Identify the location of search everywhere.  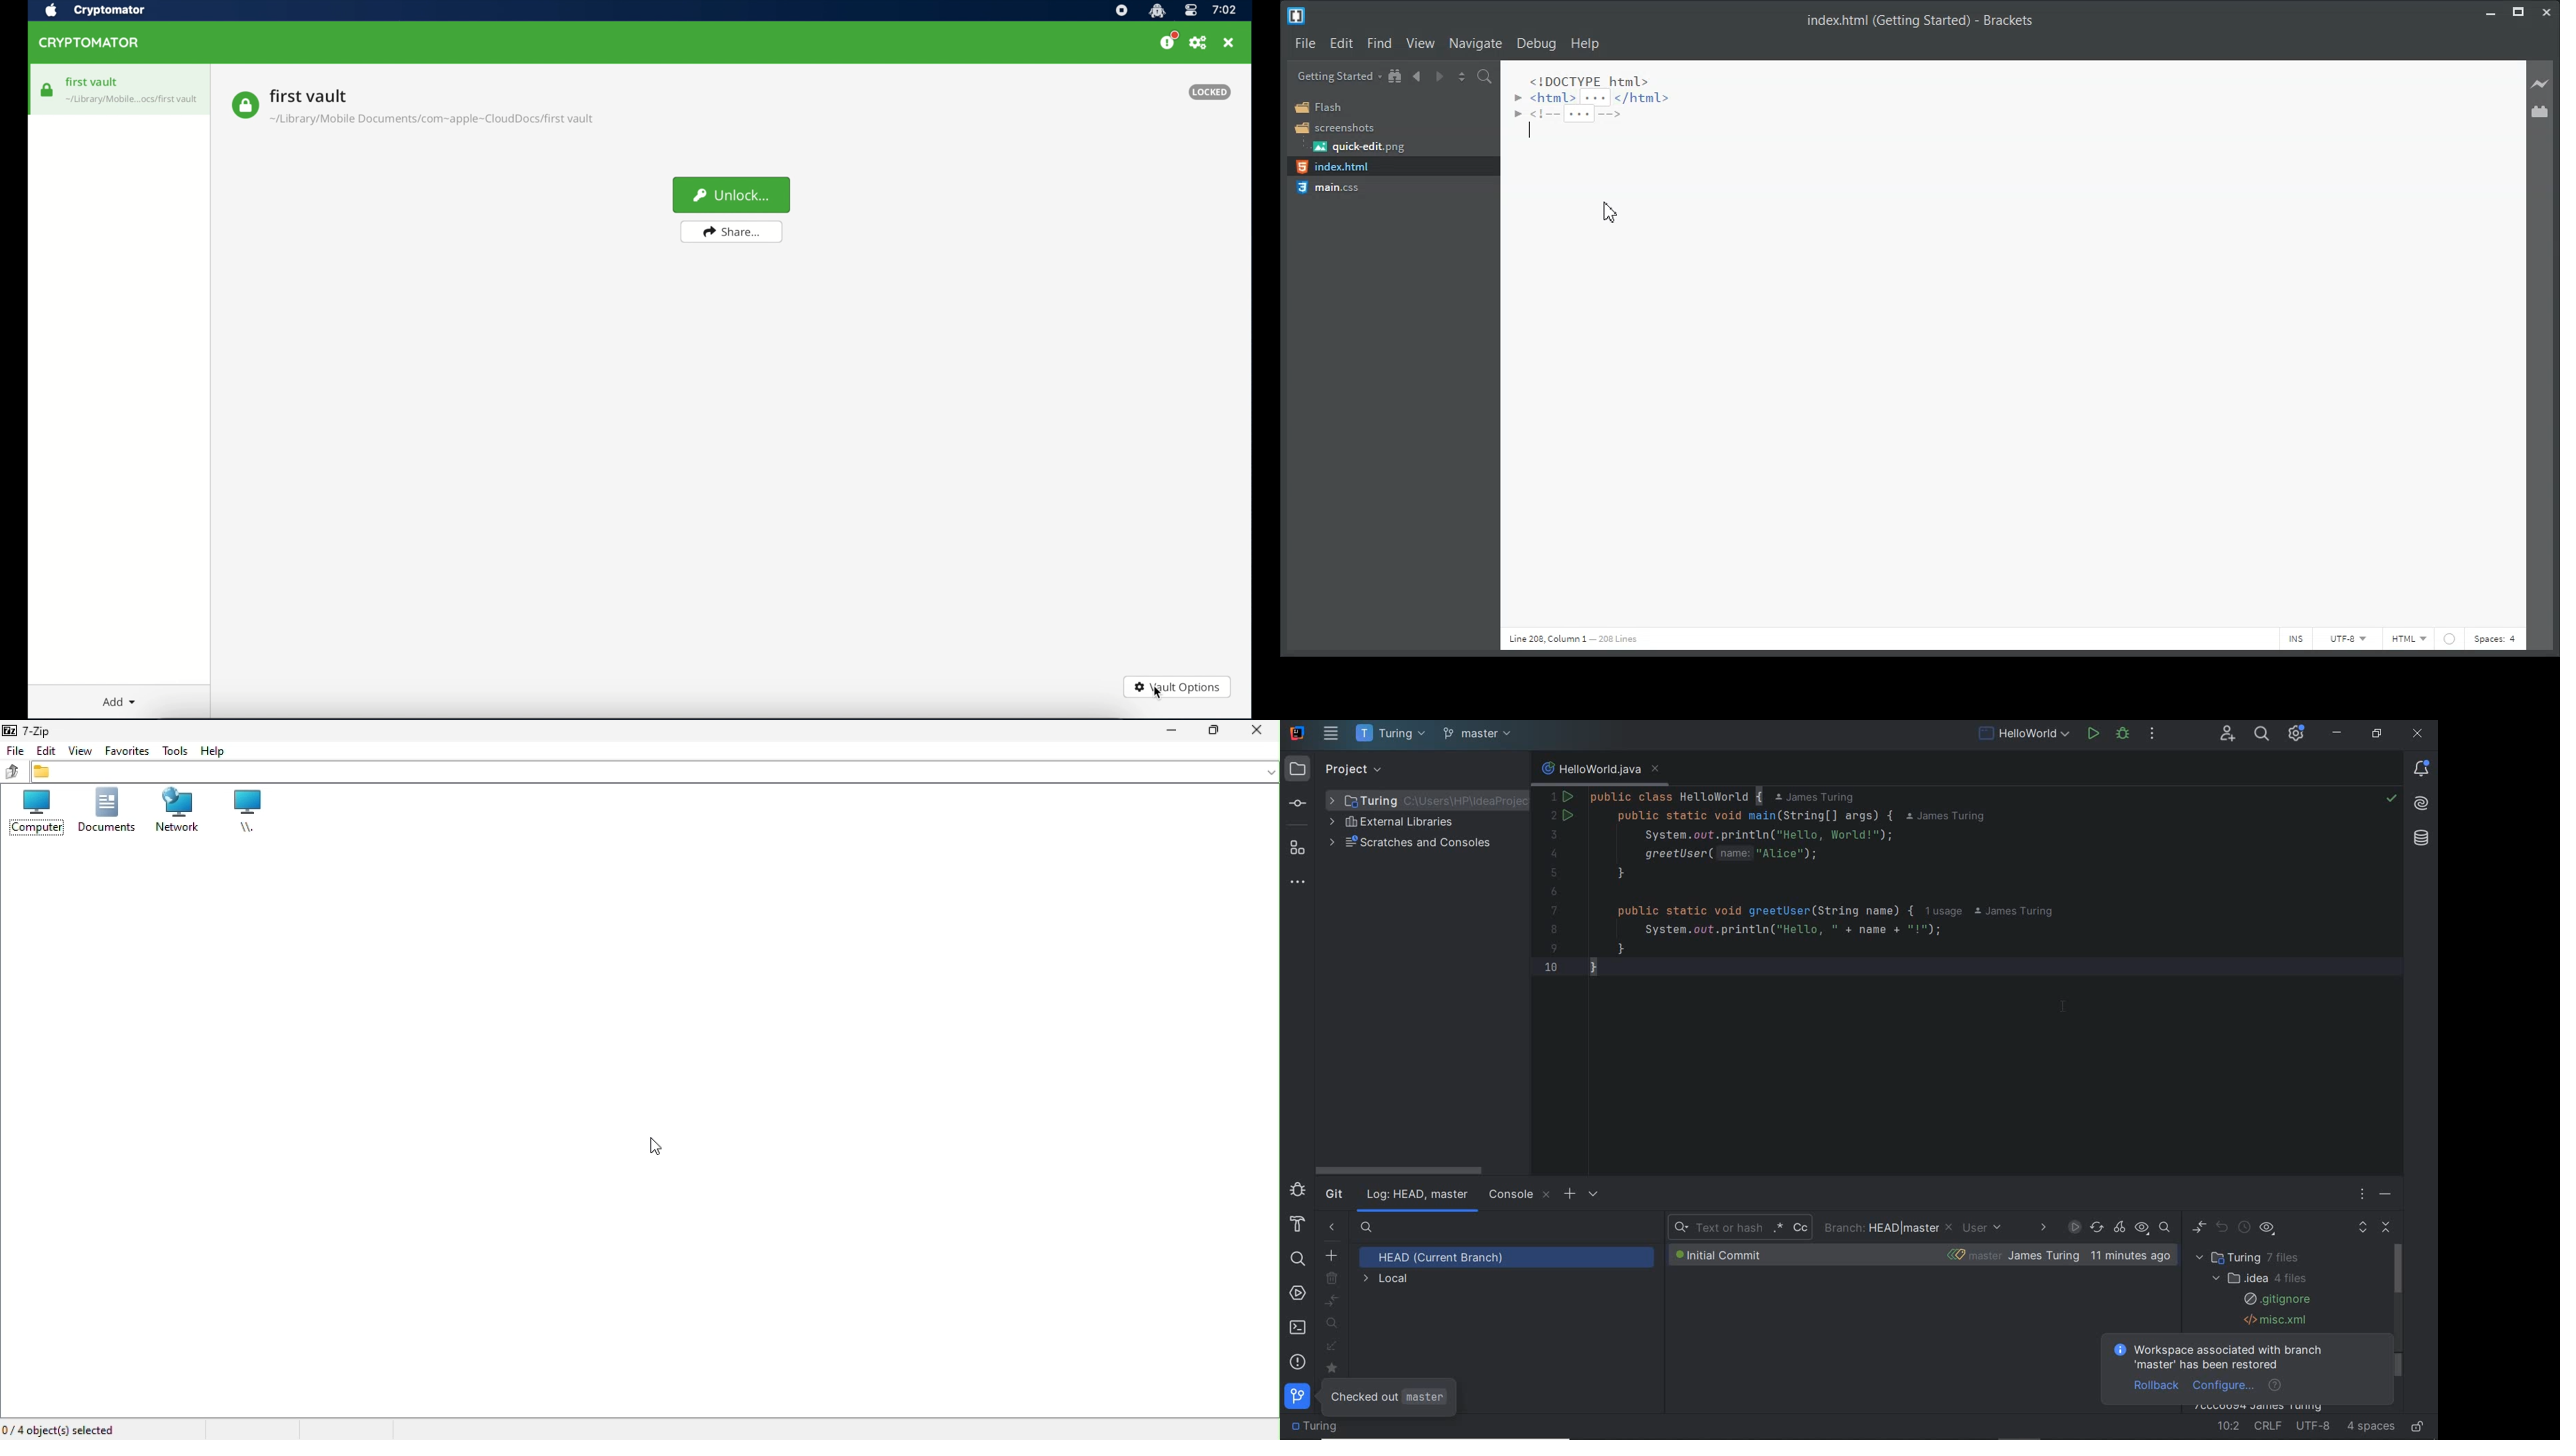
(2262, 734).